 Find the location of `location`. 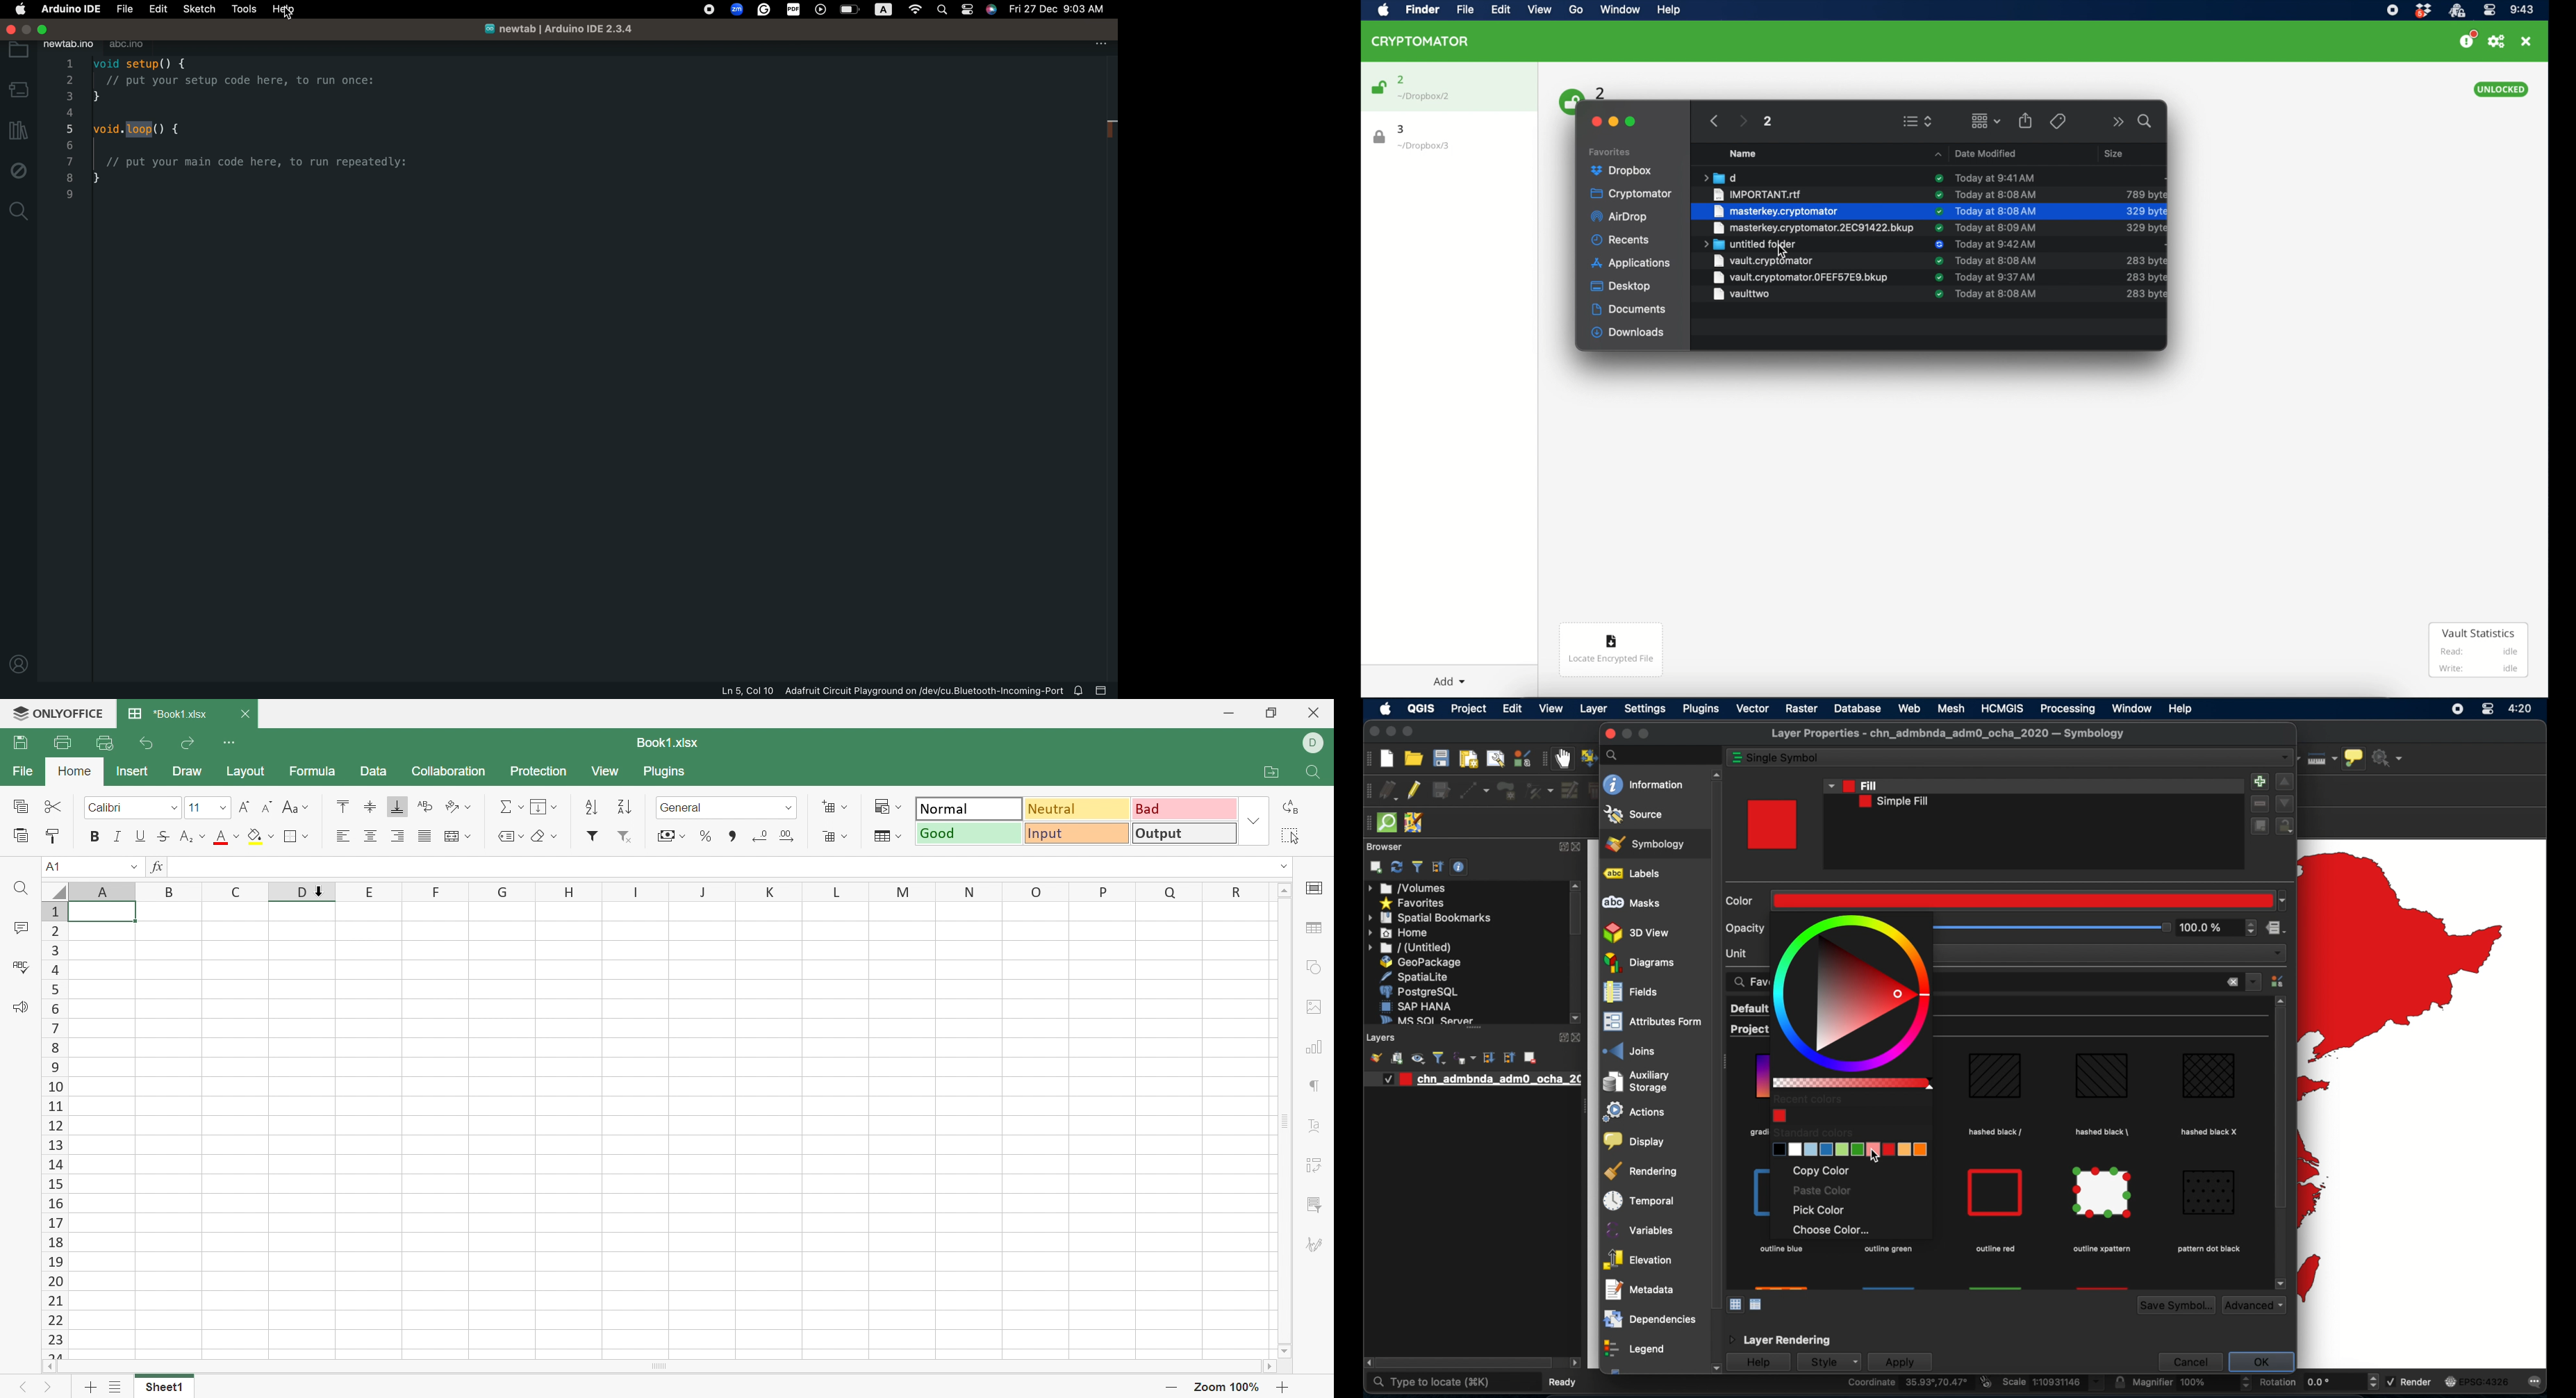

location is located at coordinates (1424, 96).